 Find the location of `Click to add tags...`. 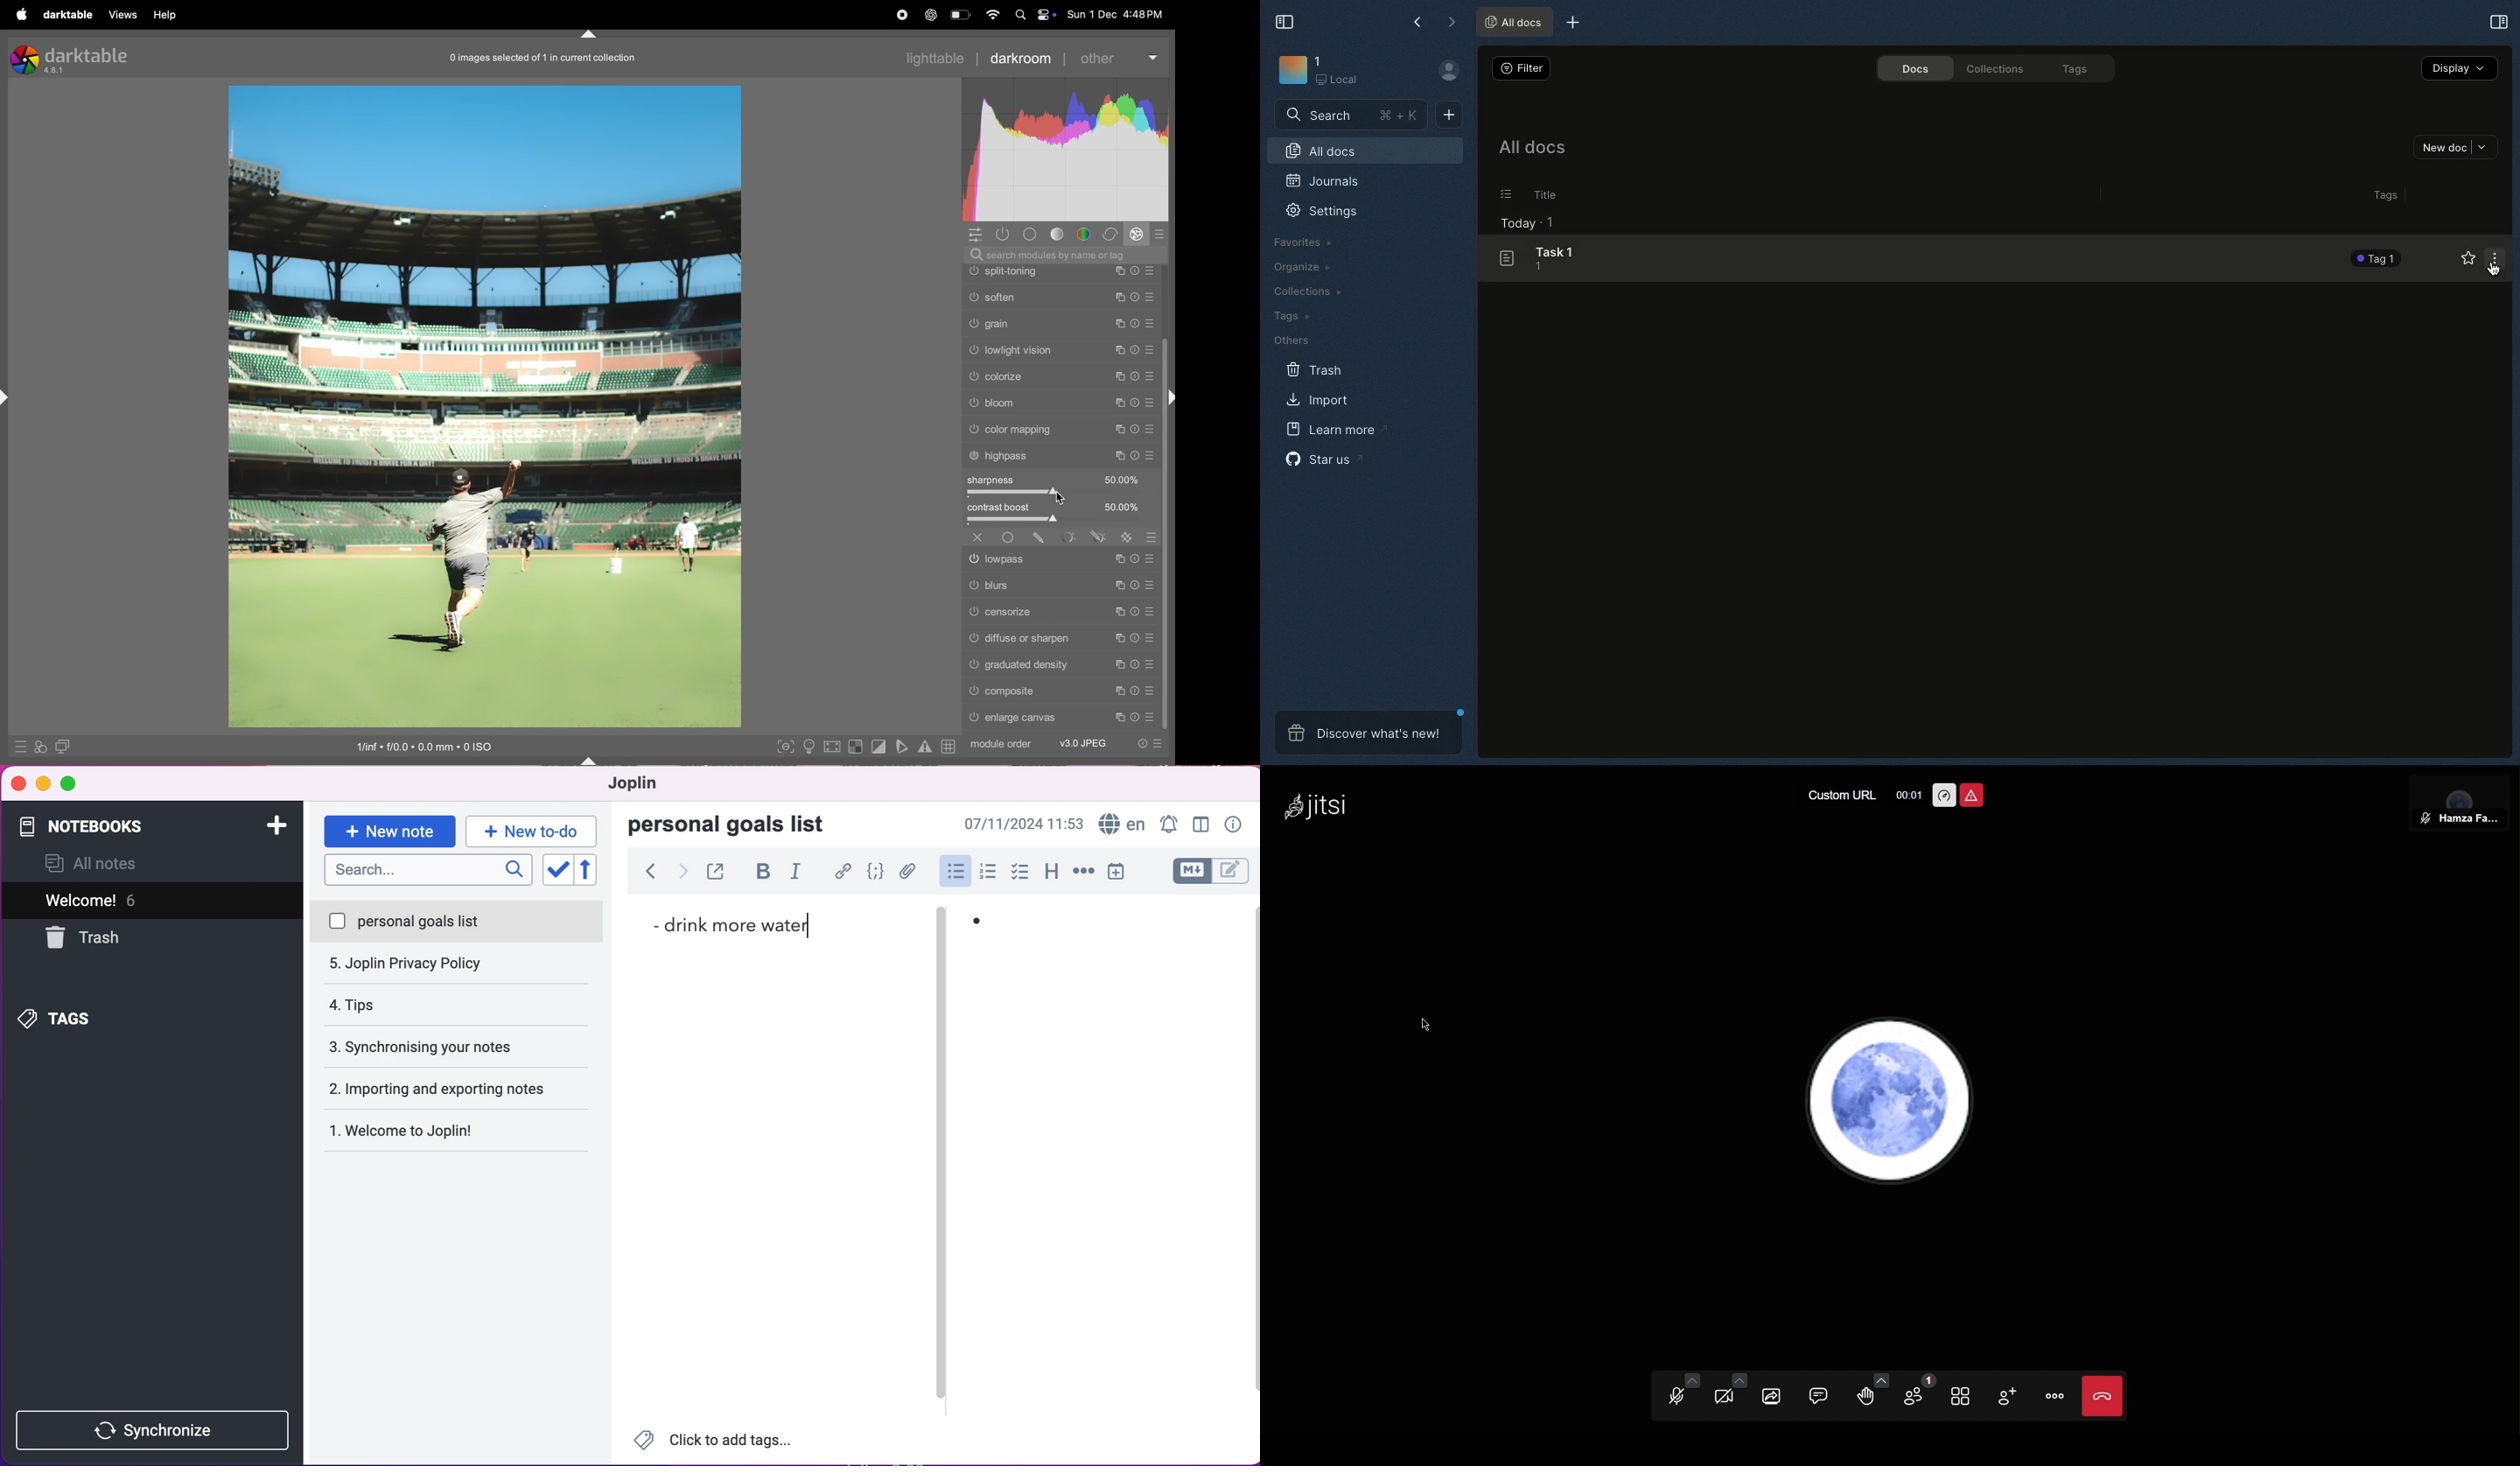

Click to add tags... is located at coordinates (721, 1441).